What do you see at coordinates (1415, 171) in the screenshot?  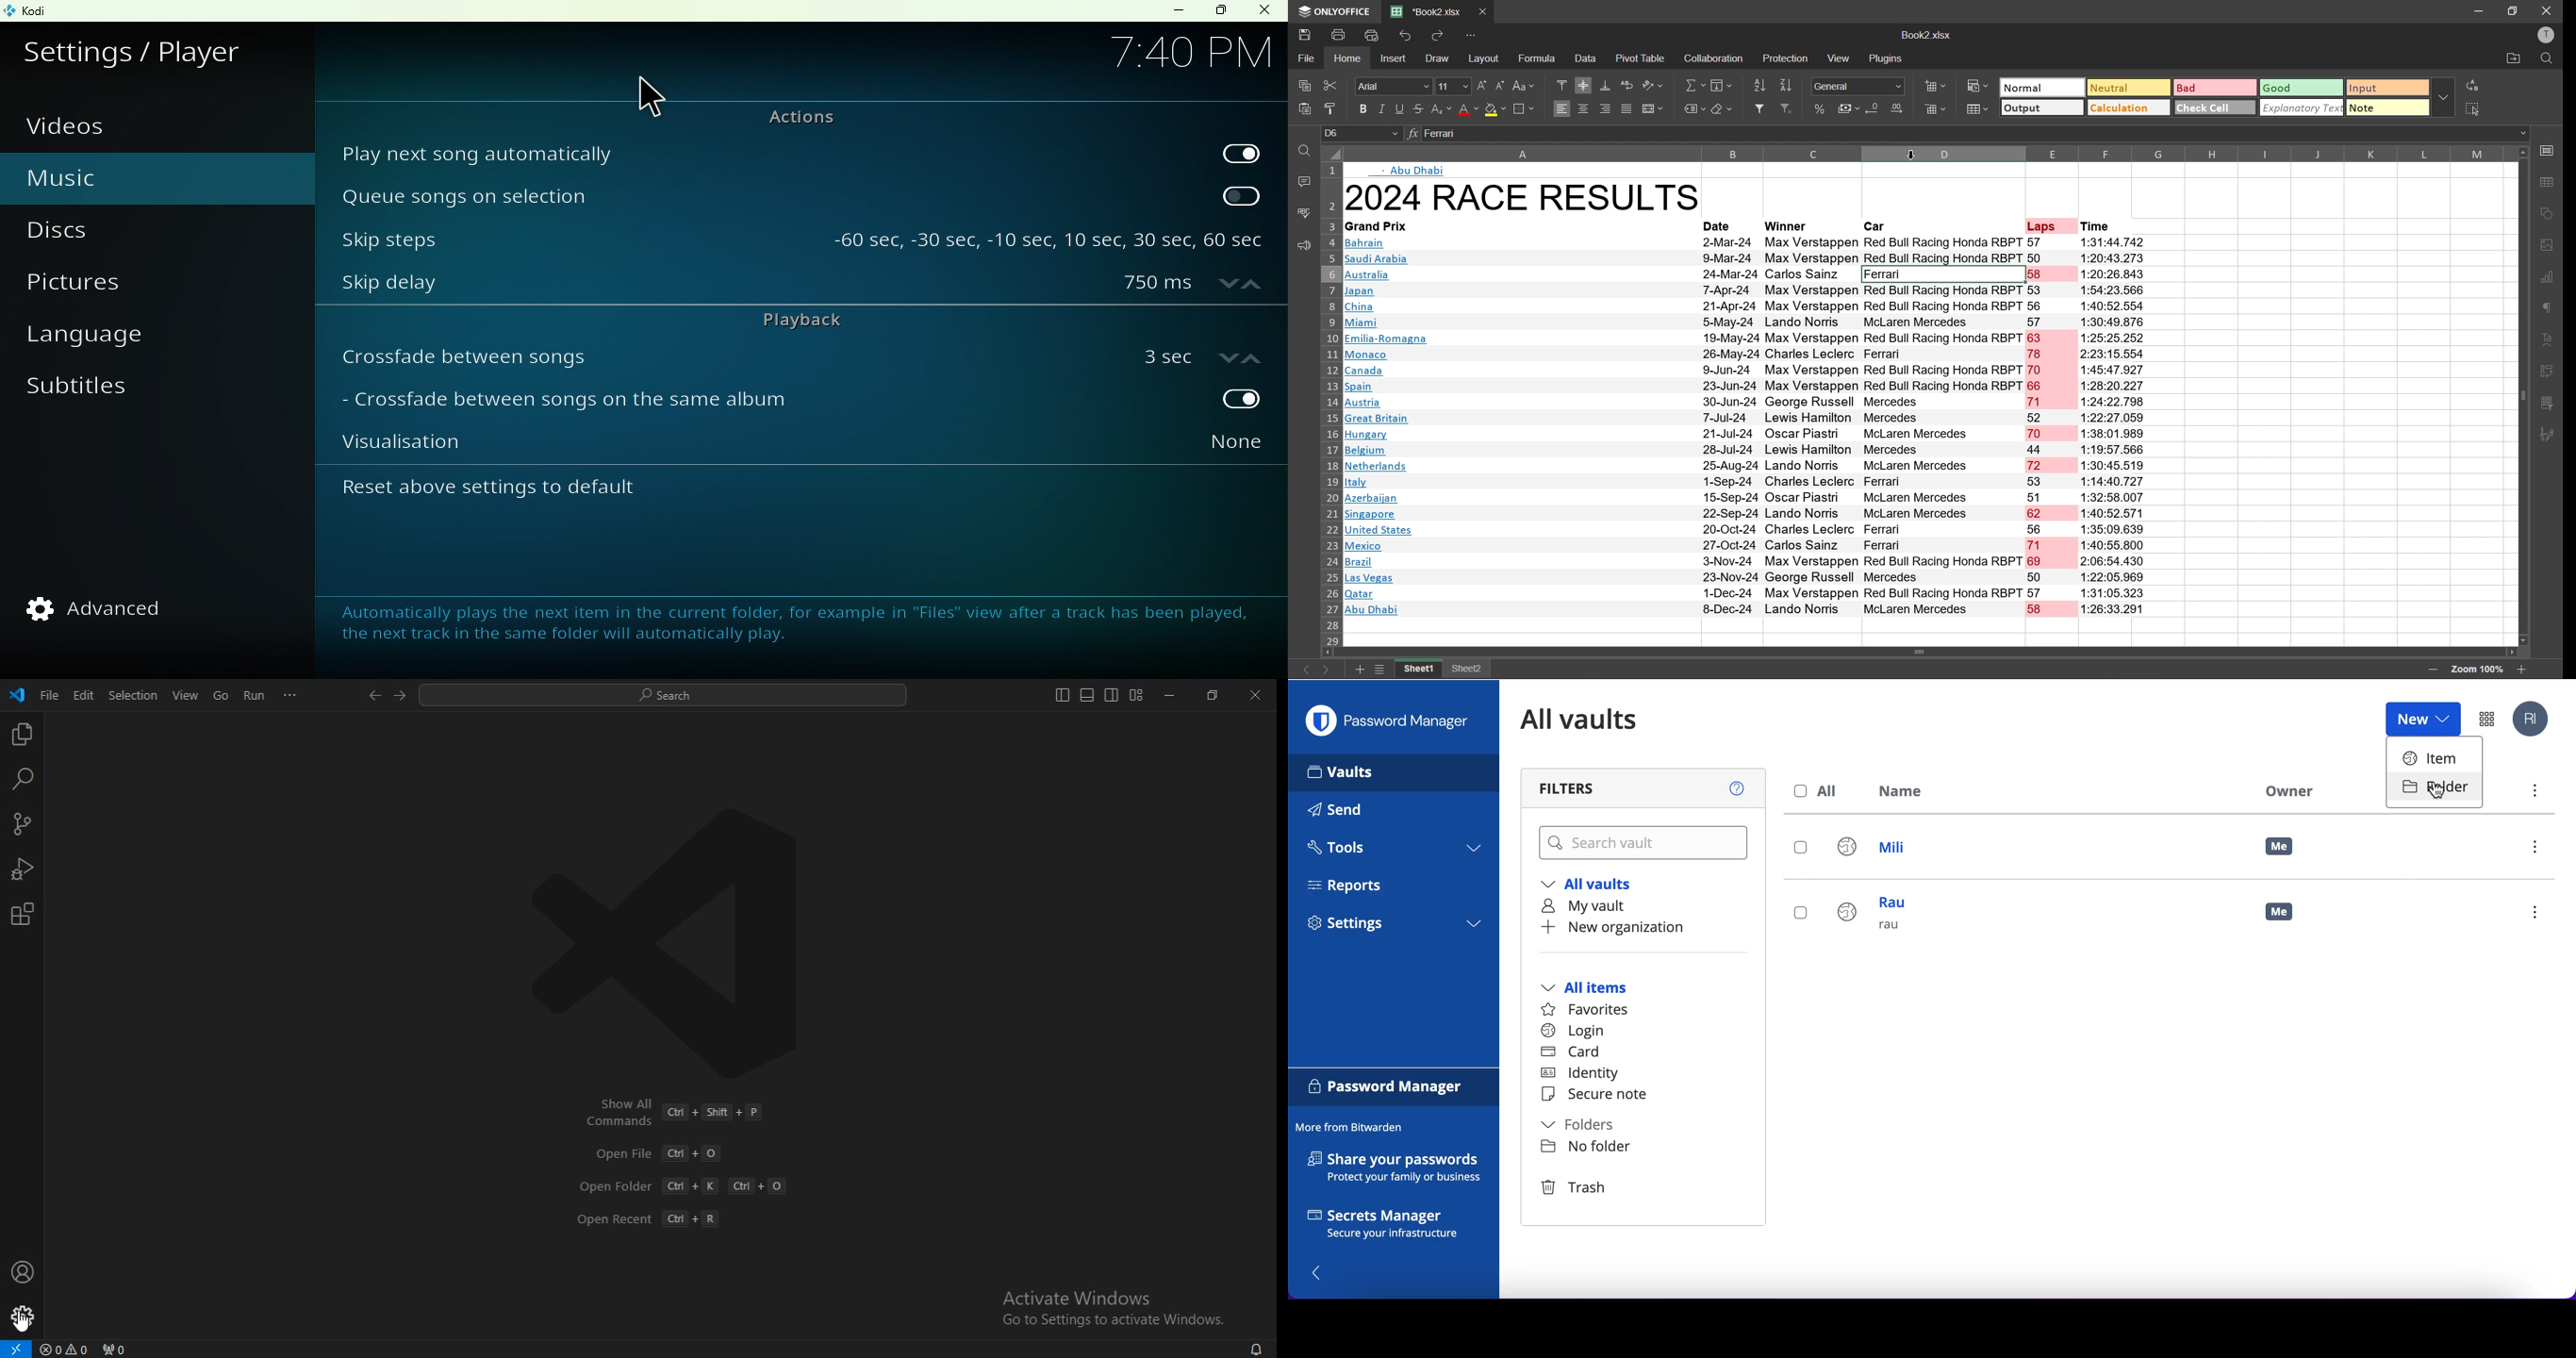 I see ` Abu Dhabi` at bounding box center [1415, 171].